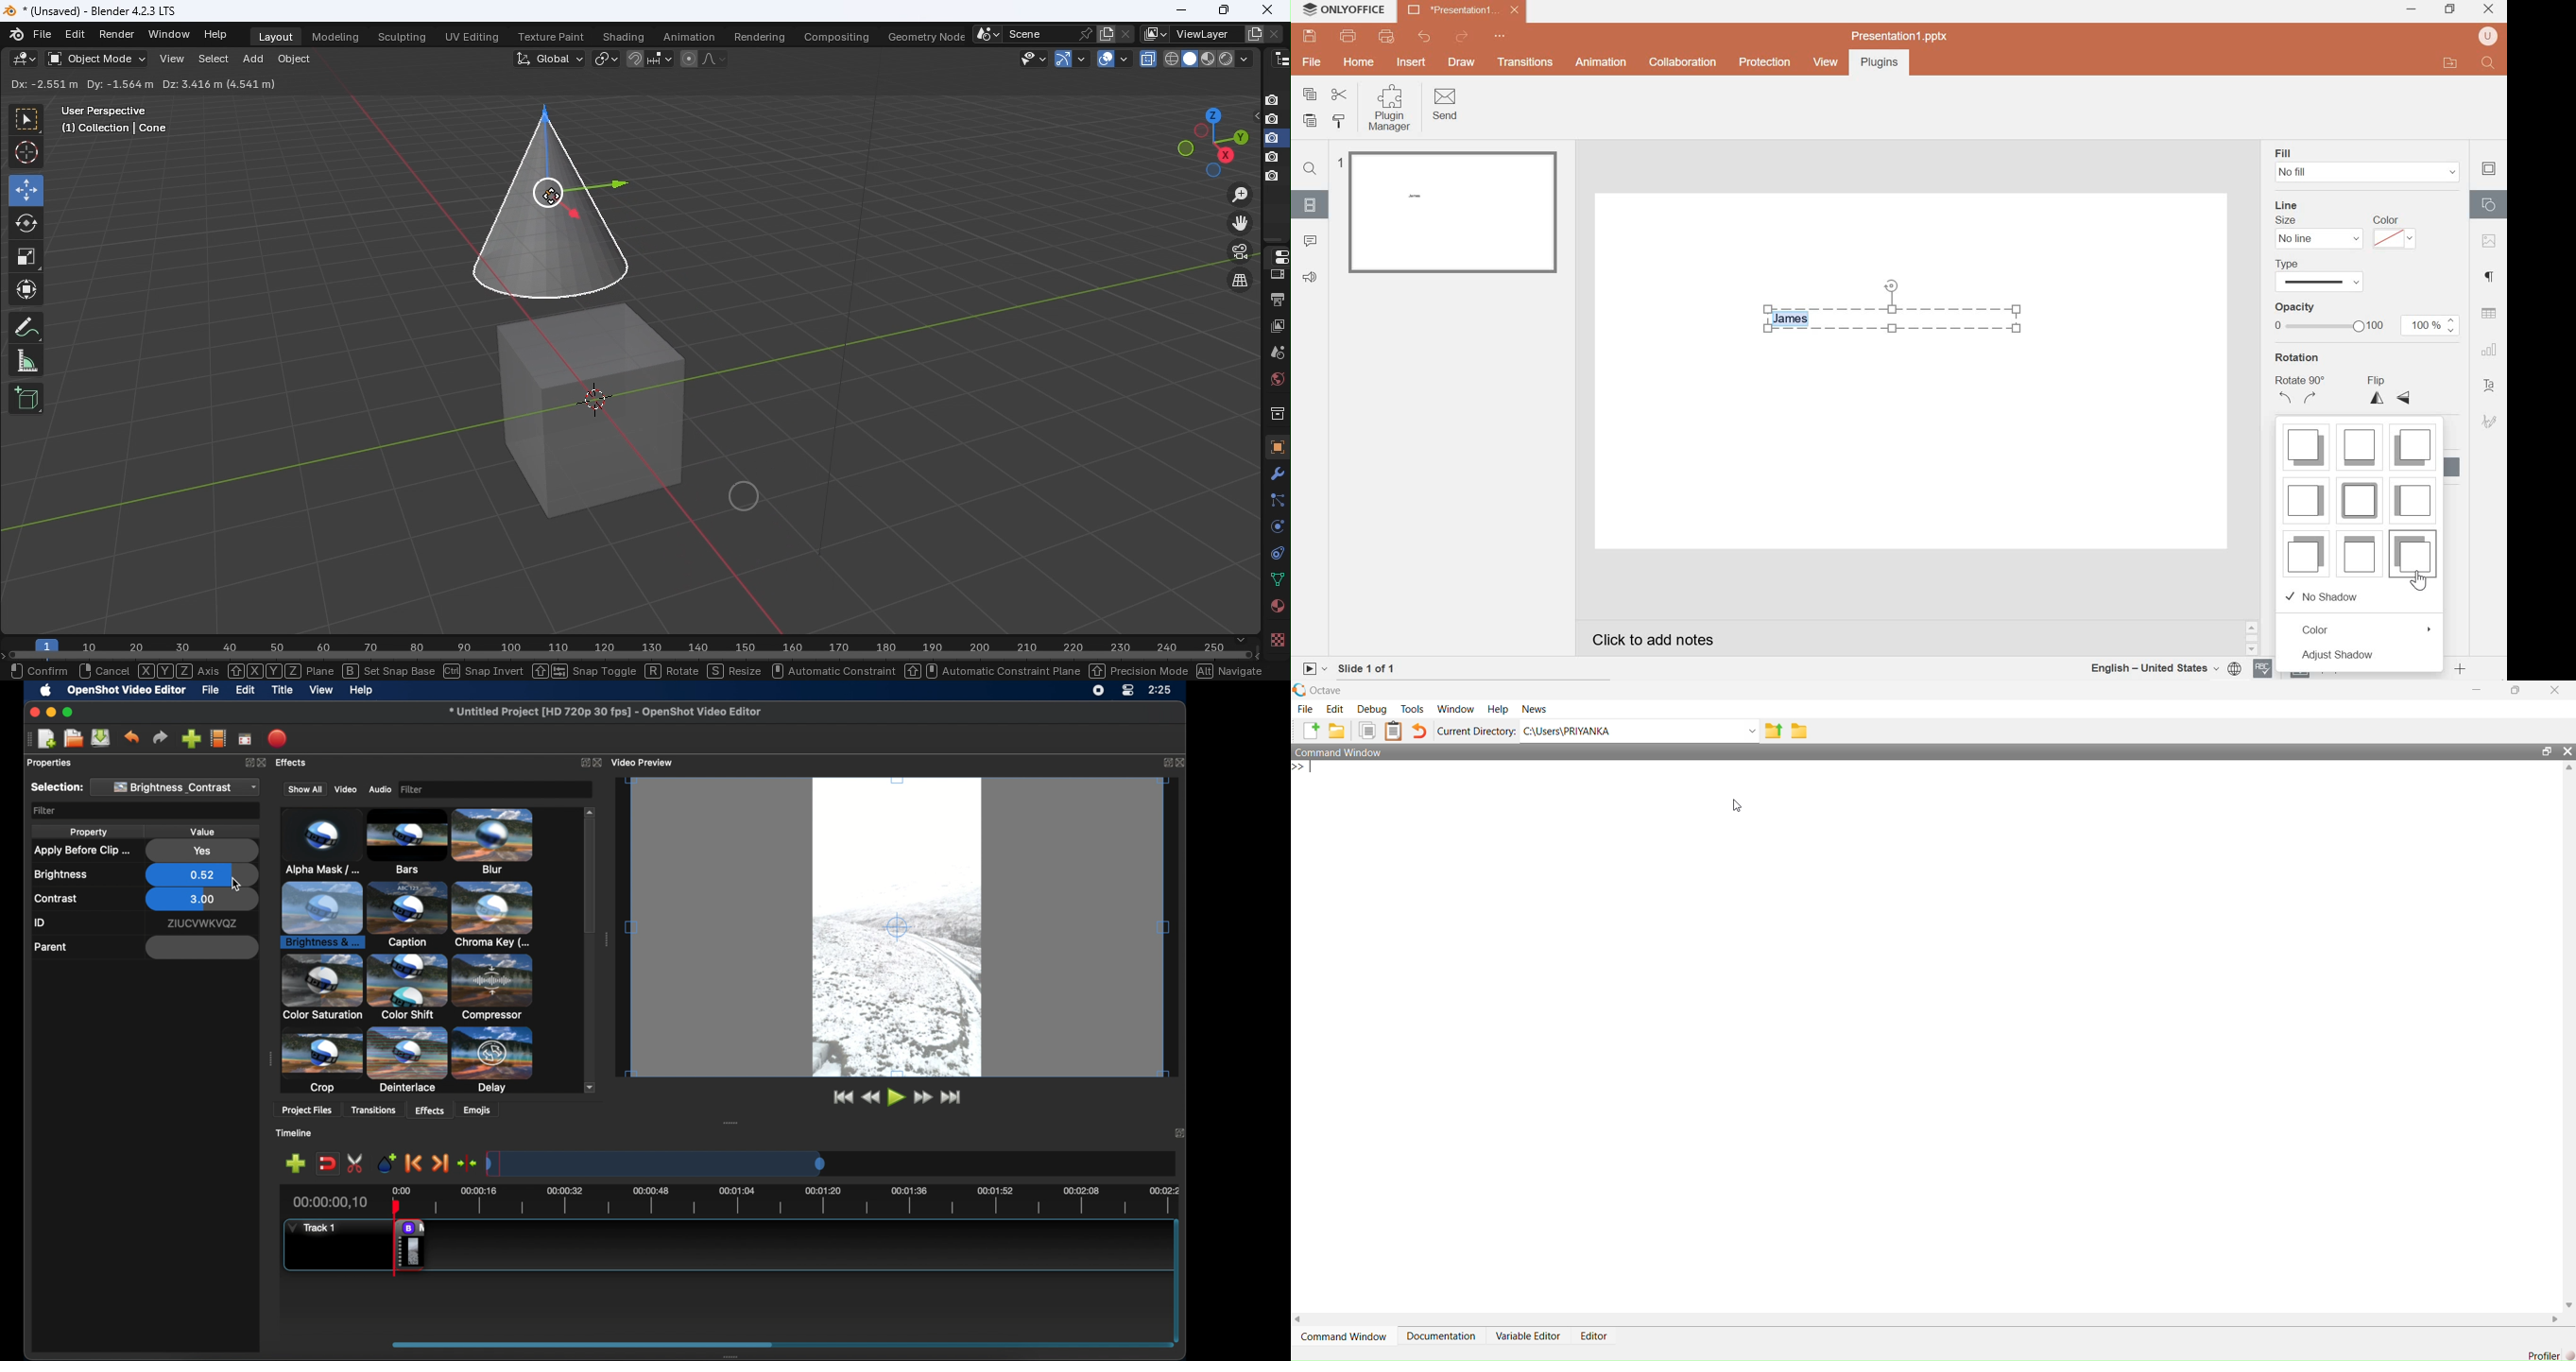 The width and height of the screenshot is (2576, 1372). I want to click on Toggle X-Ray, so click(1149, 58).